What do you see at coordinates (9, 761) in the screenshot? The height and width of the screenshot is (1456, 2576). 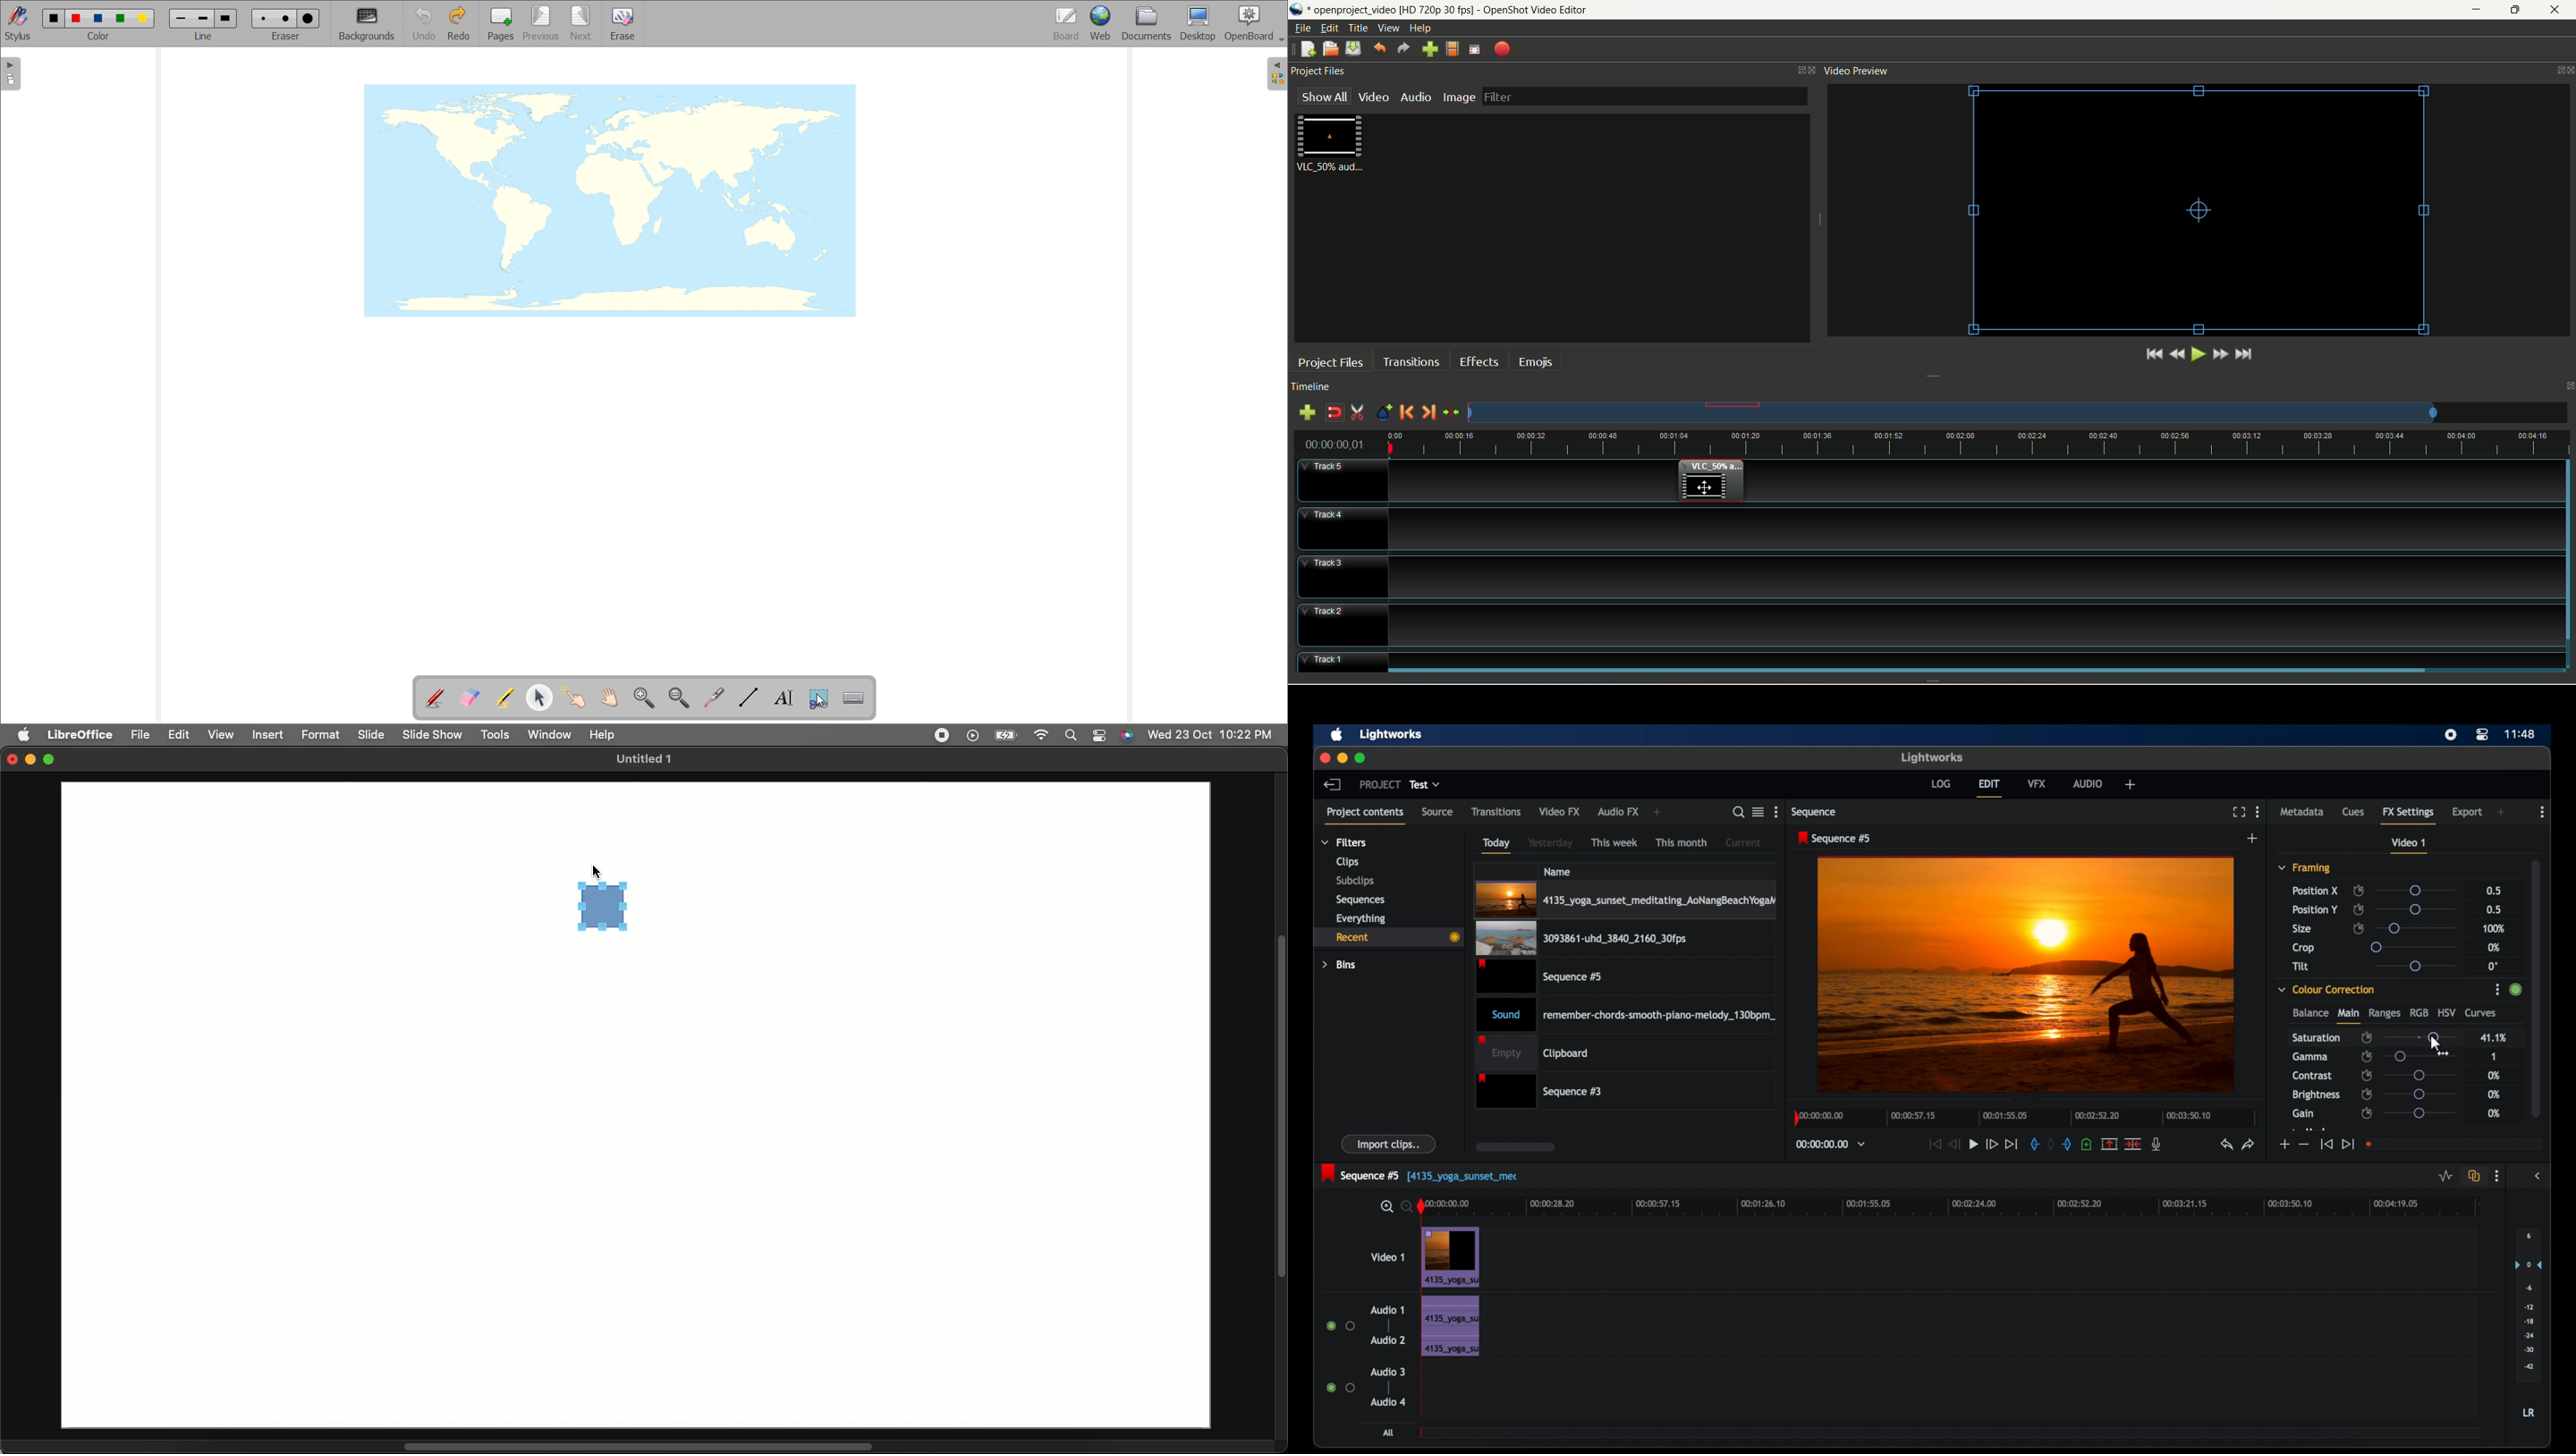 I see `Close` at bounding box center [9, 761].